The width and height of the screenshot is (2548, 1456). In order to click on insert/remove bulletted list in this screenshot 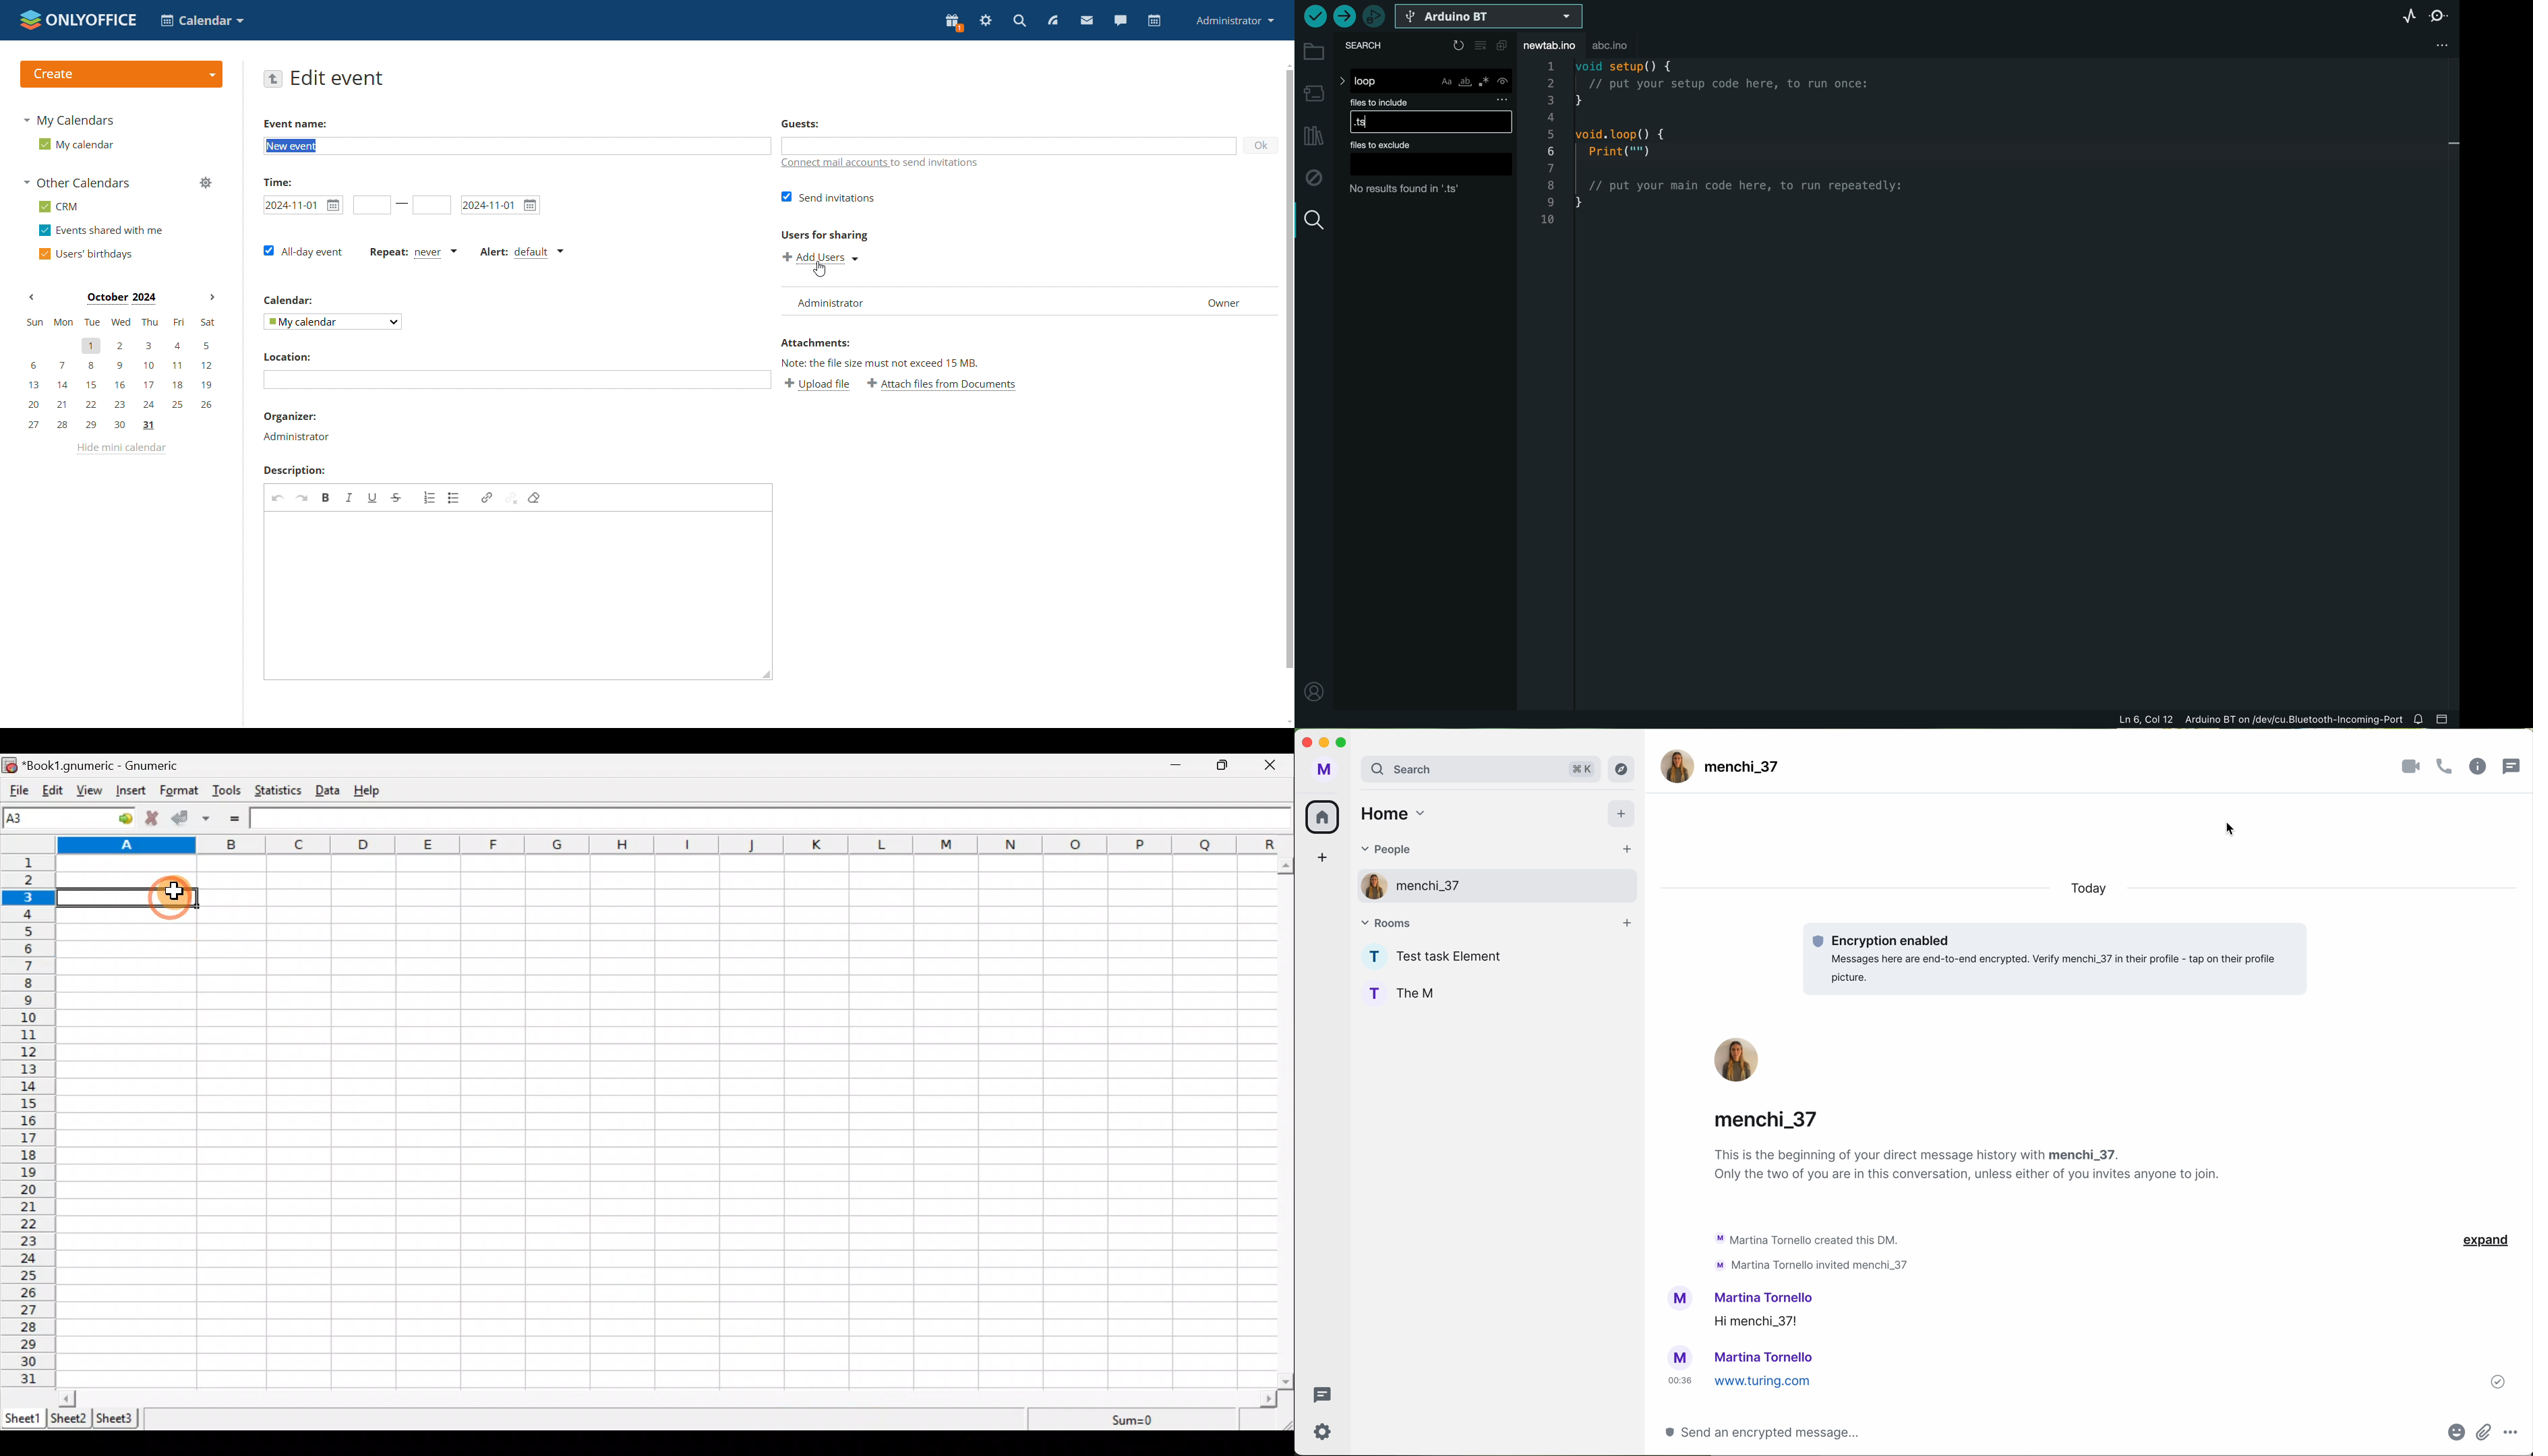, I will do `click(454, 497)`.